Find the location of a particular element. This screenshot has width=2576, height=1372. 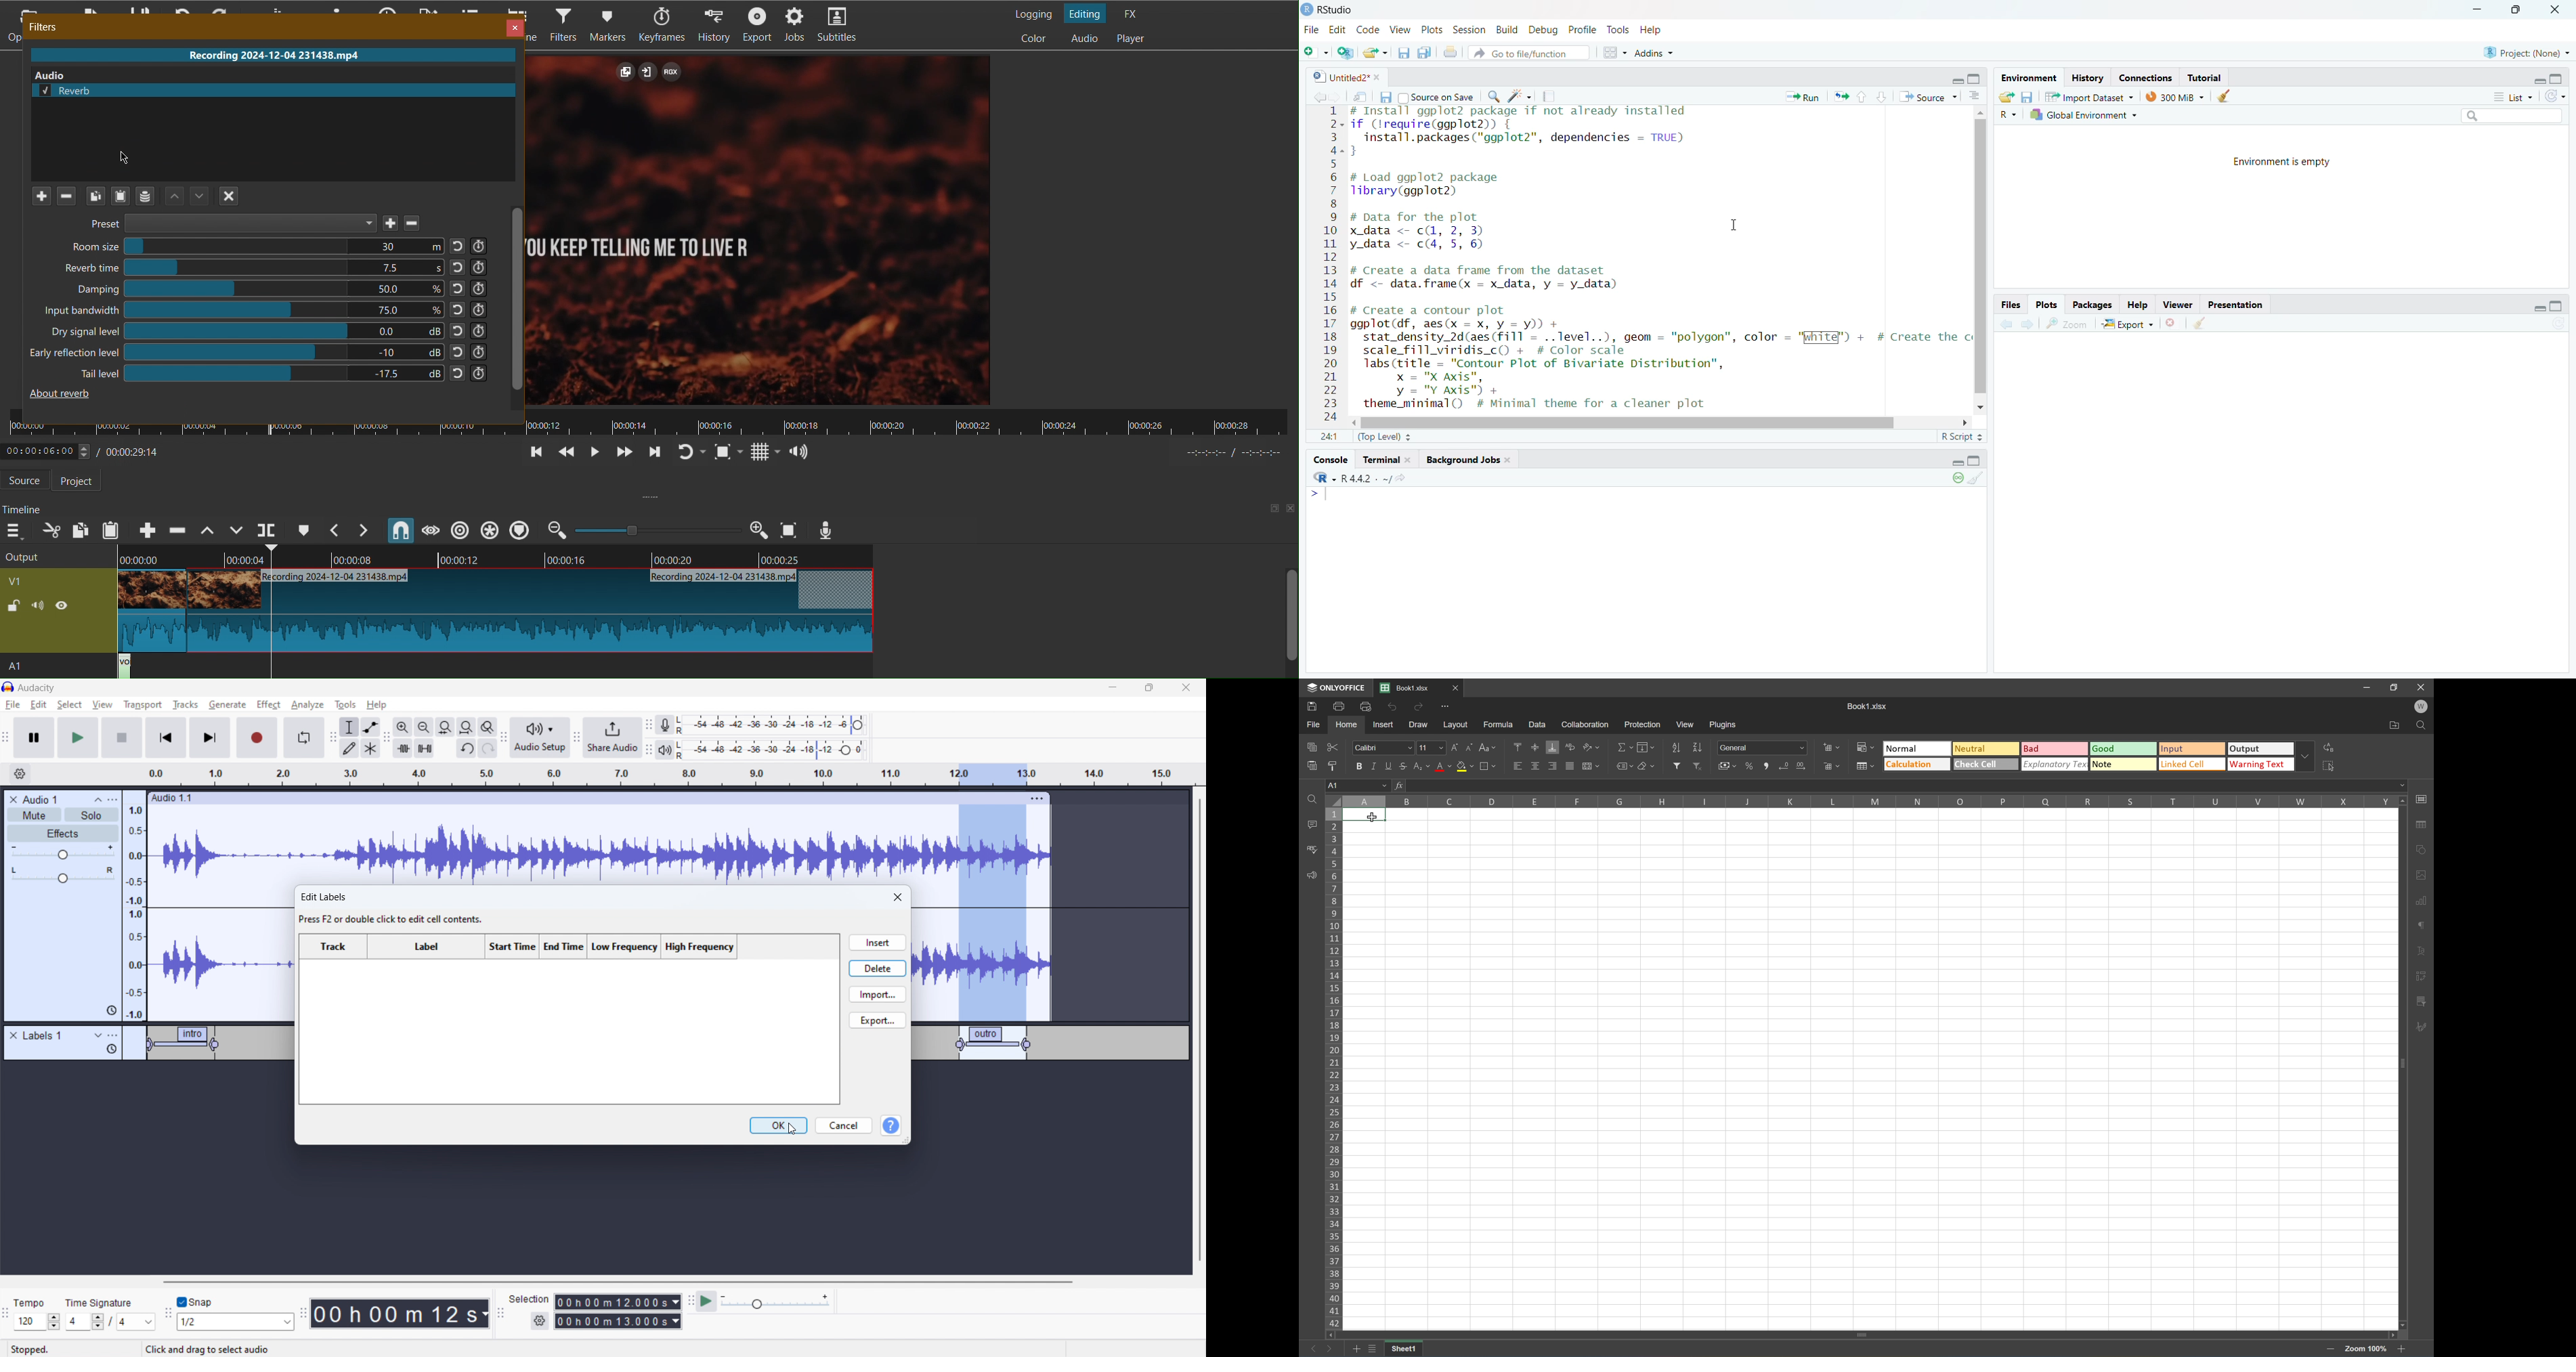

Decrease decimal is located at coordinates (1786, 766).